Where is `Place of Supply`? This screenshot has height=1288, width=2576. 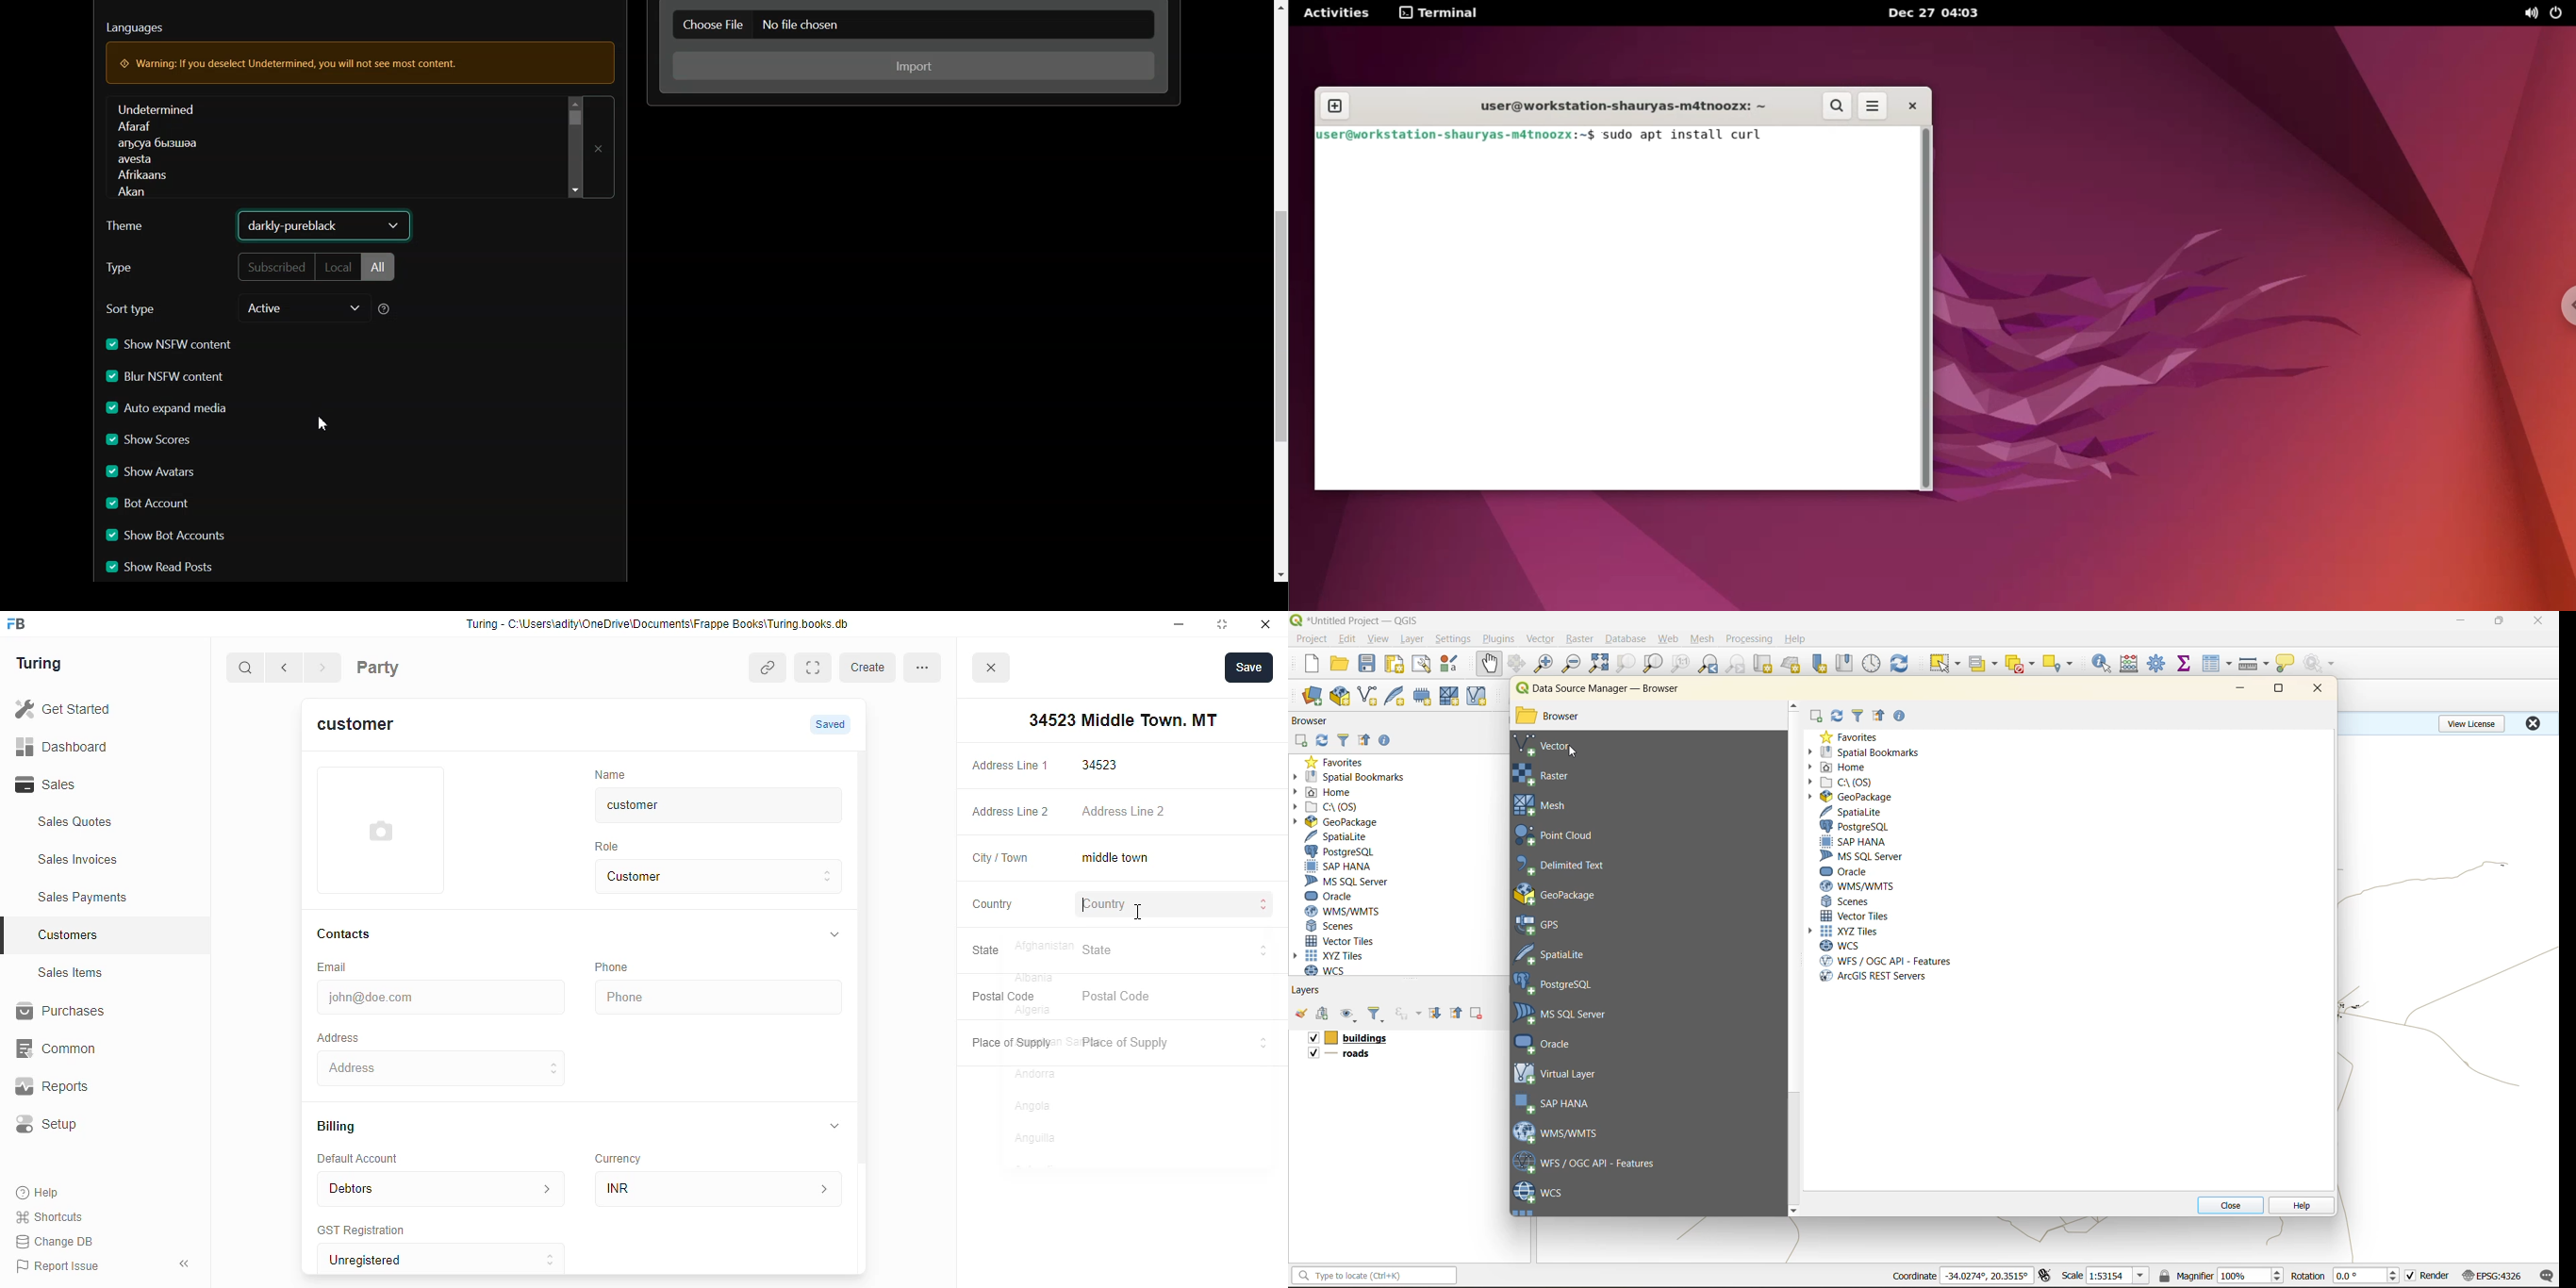
Place of Supply is located at coordinates (1172, 1044).